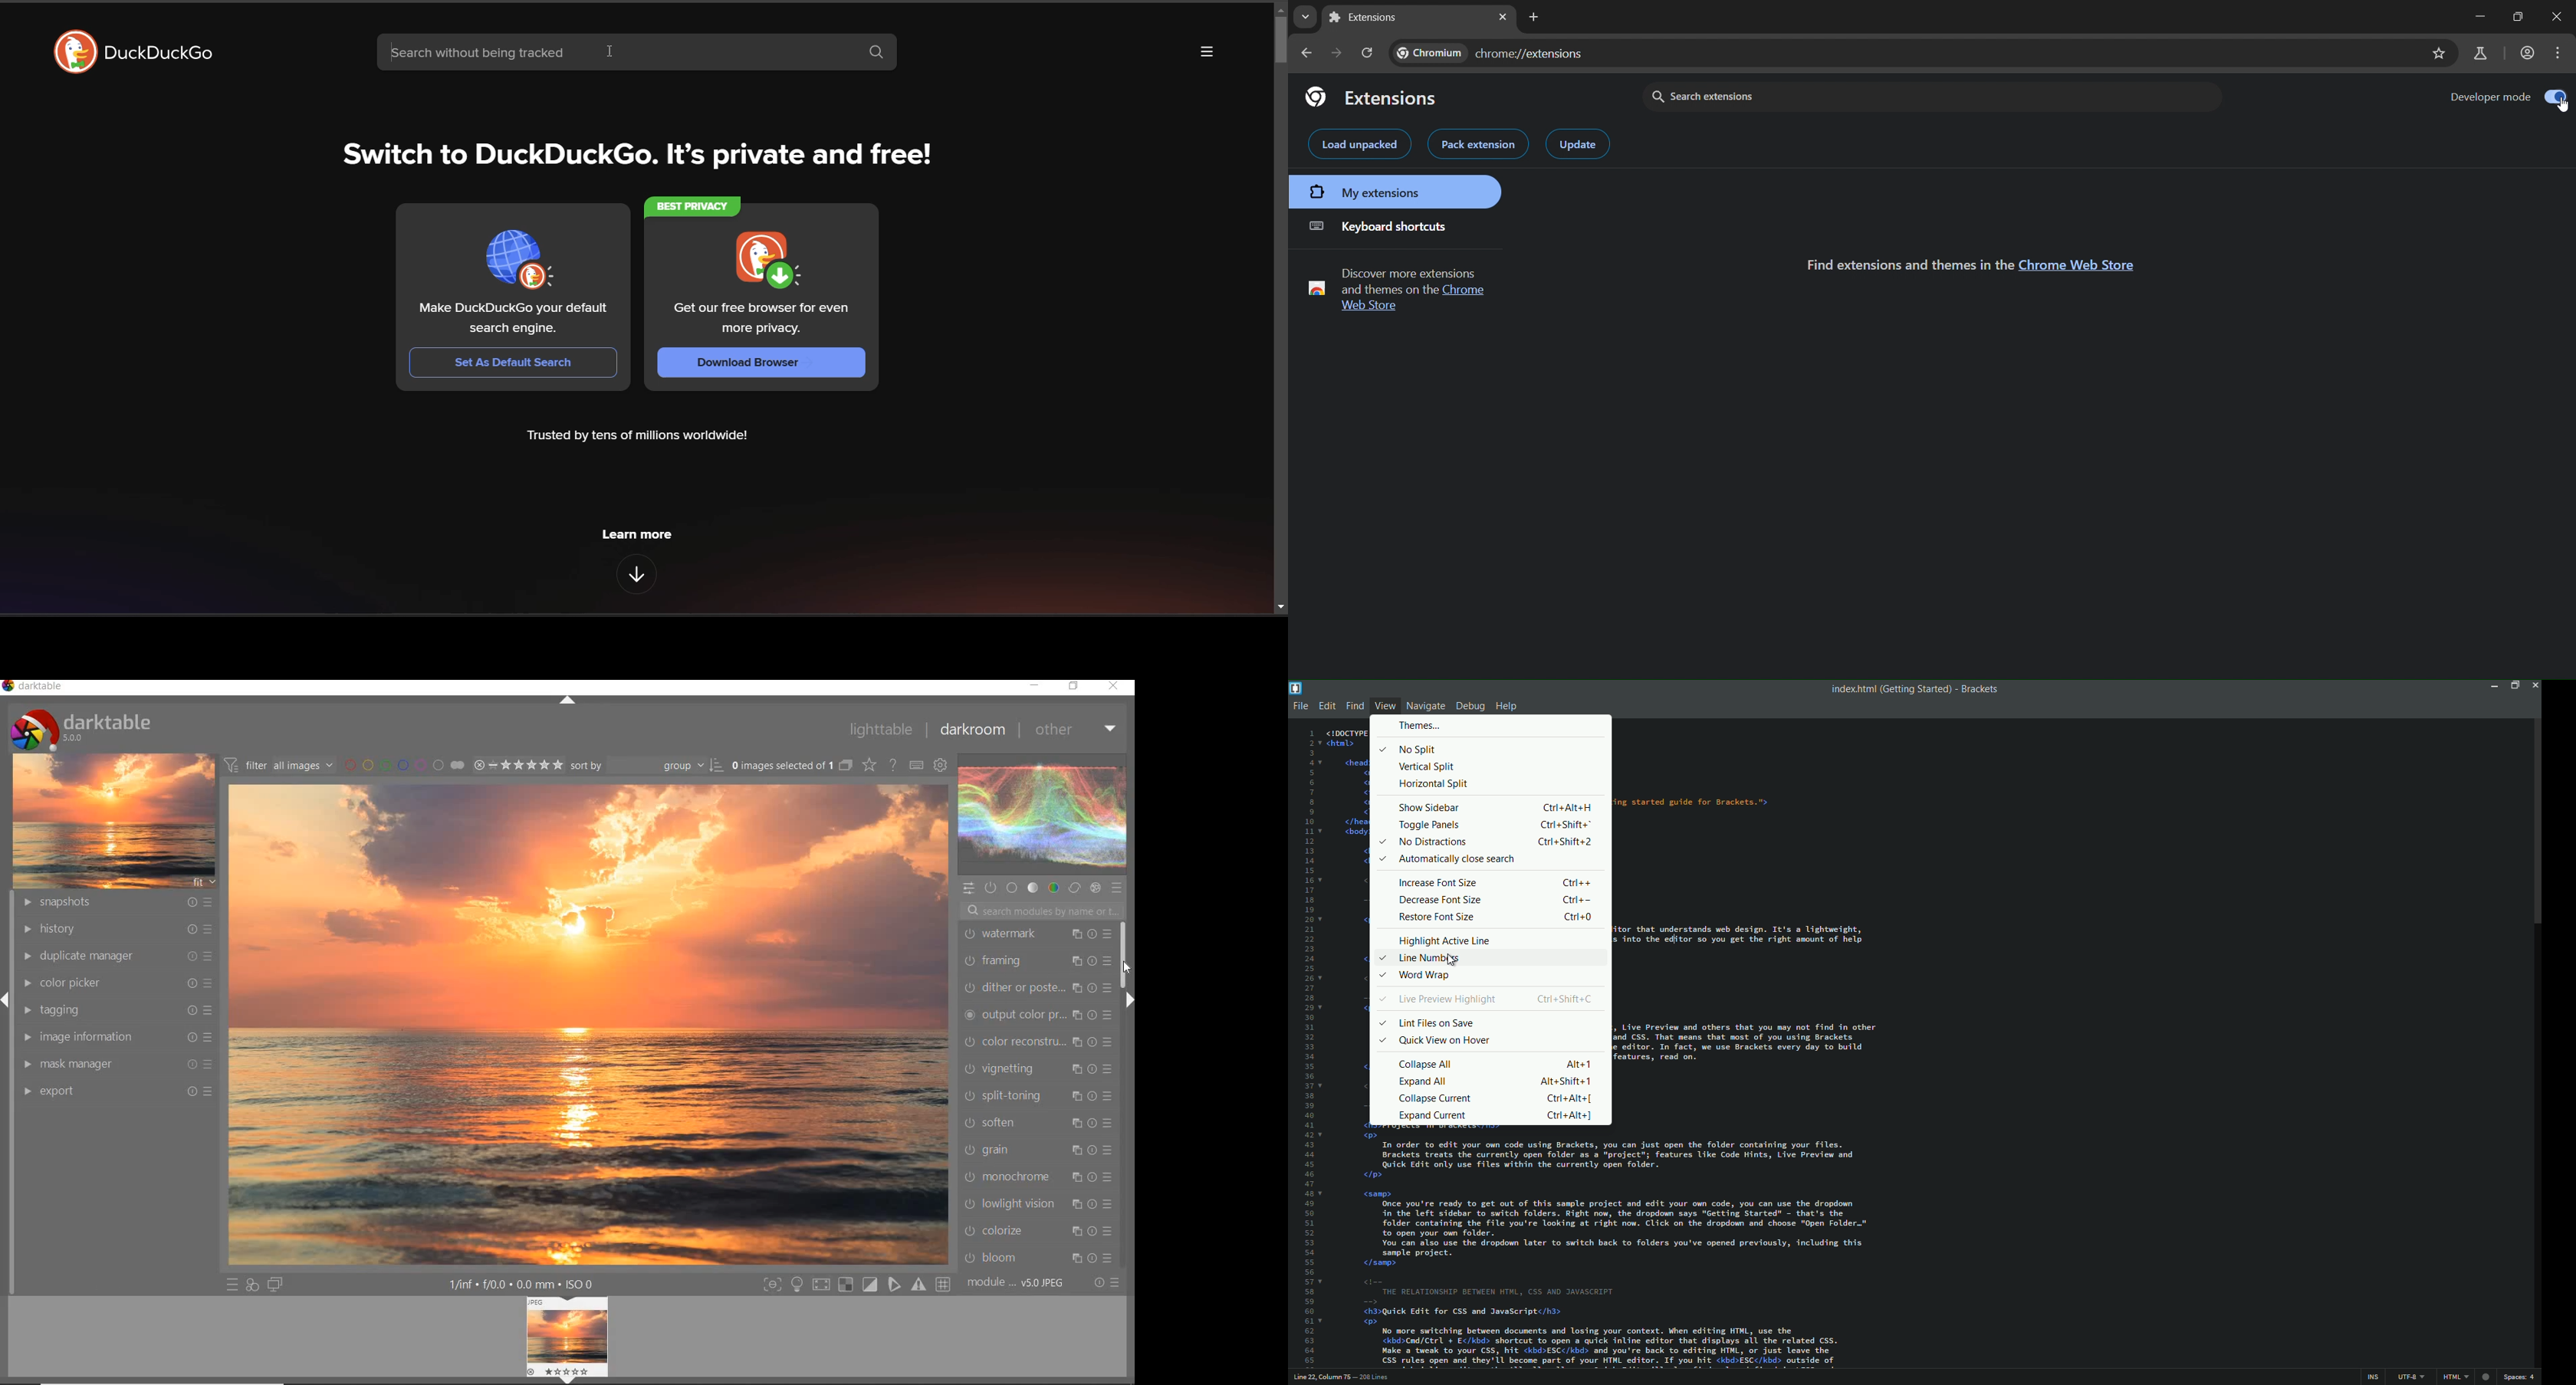 Image resolution: width=2576 pixels, height=1400 pixels. Describe the element at coordinates (2514, 685) in the screenshot. I see `maximize` at that location.